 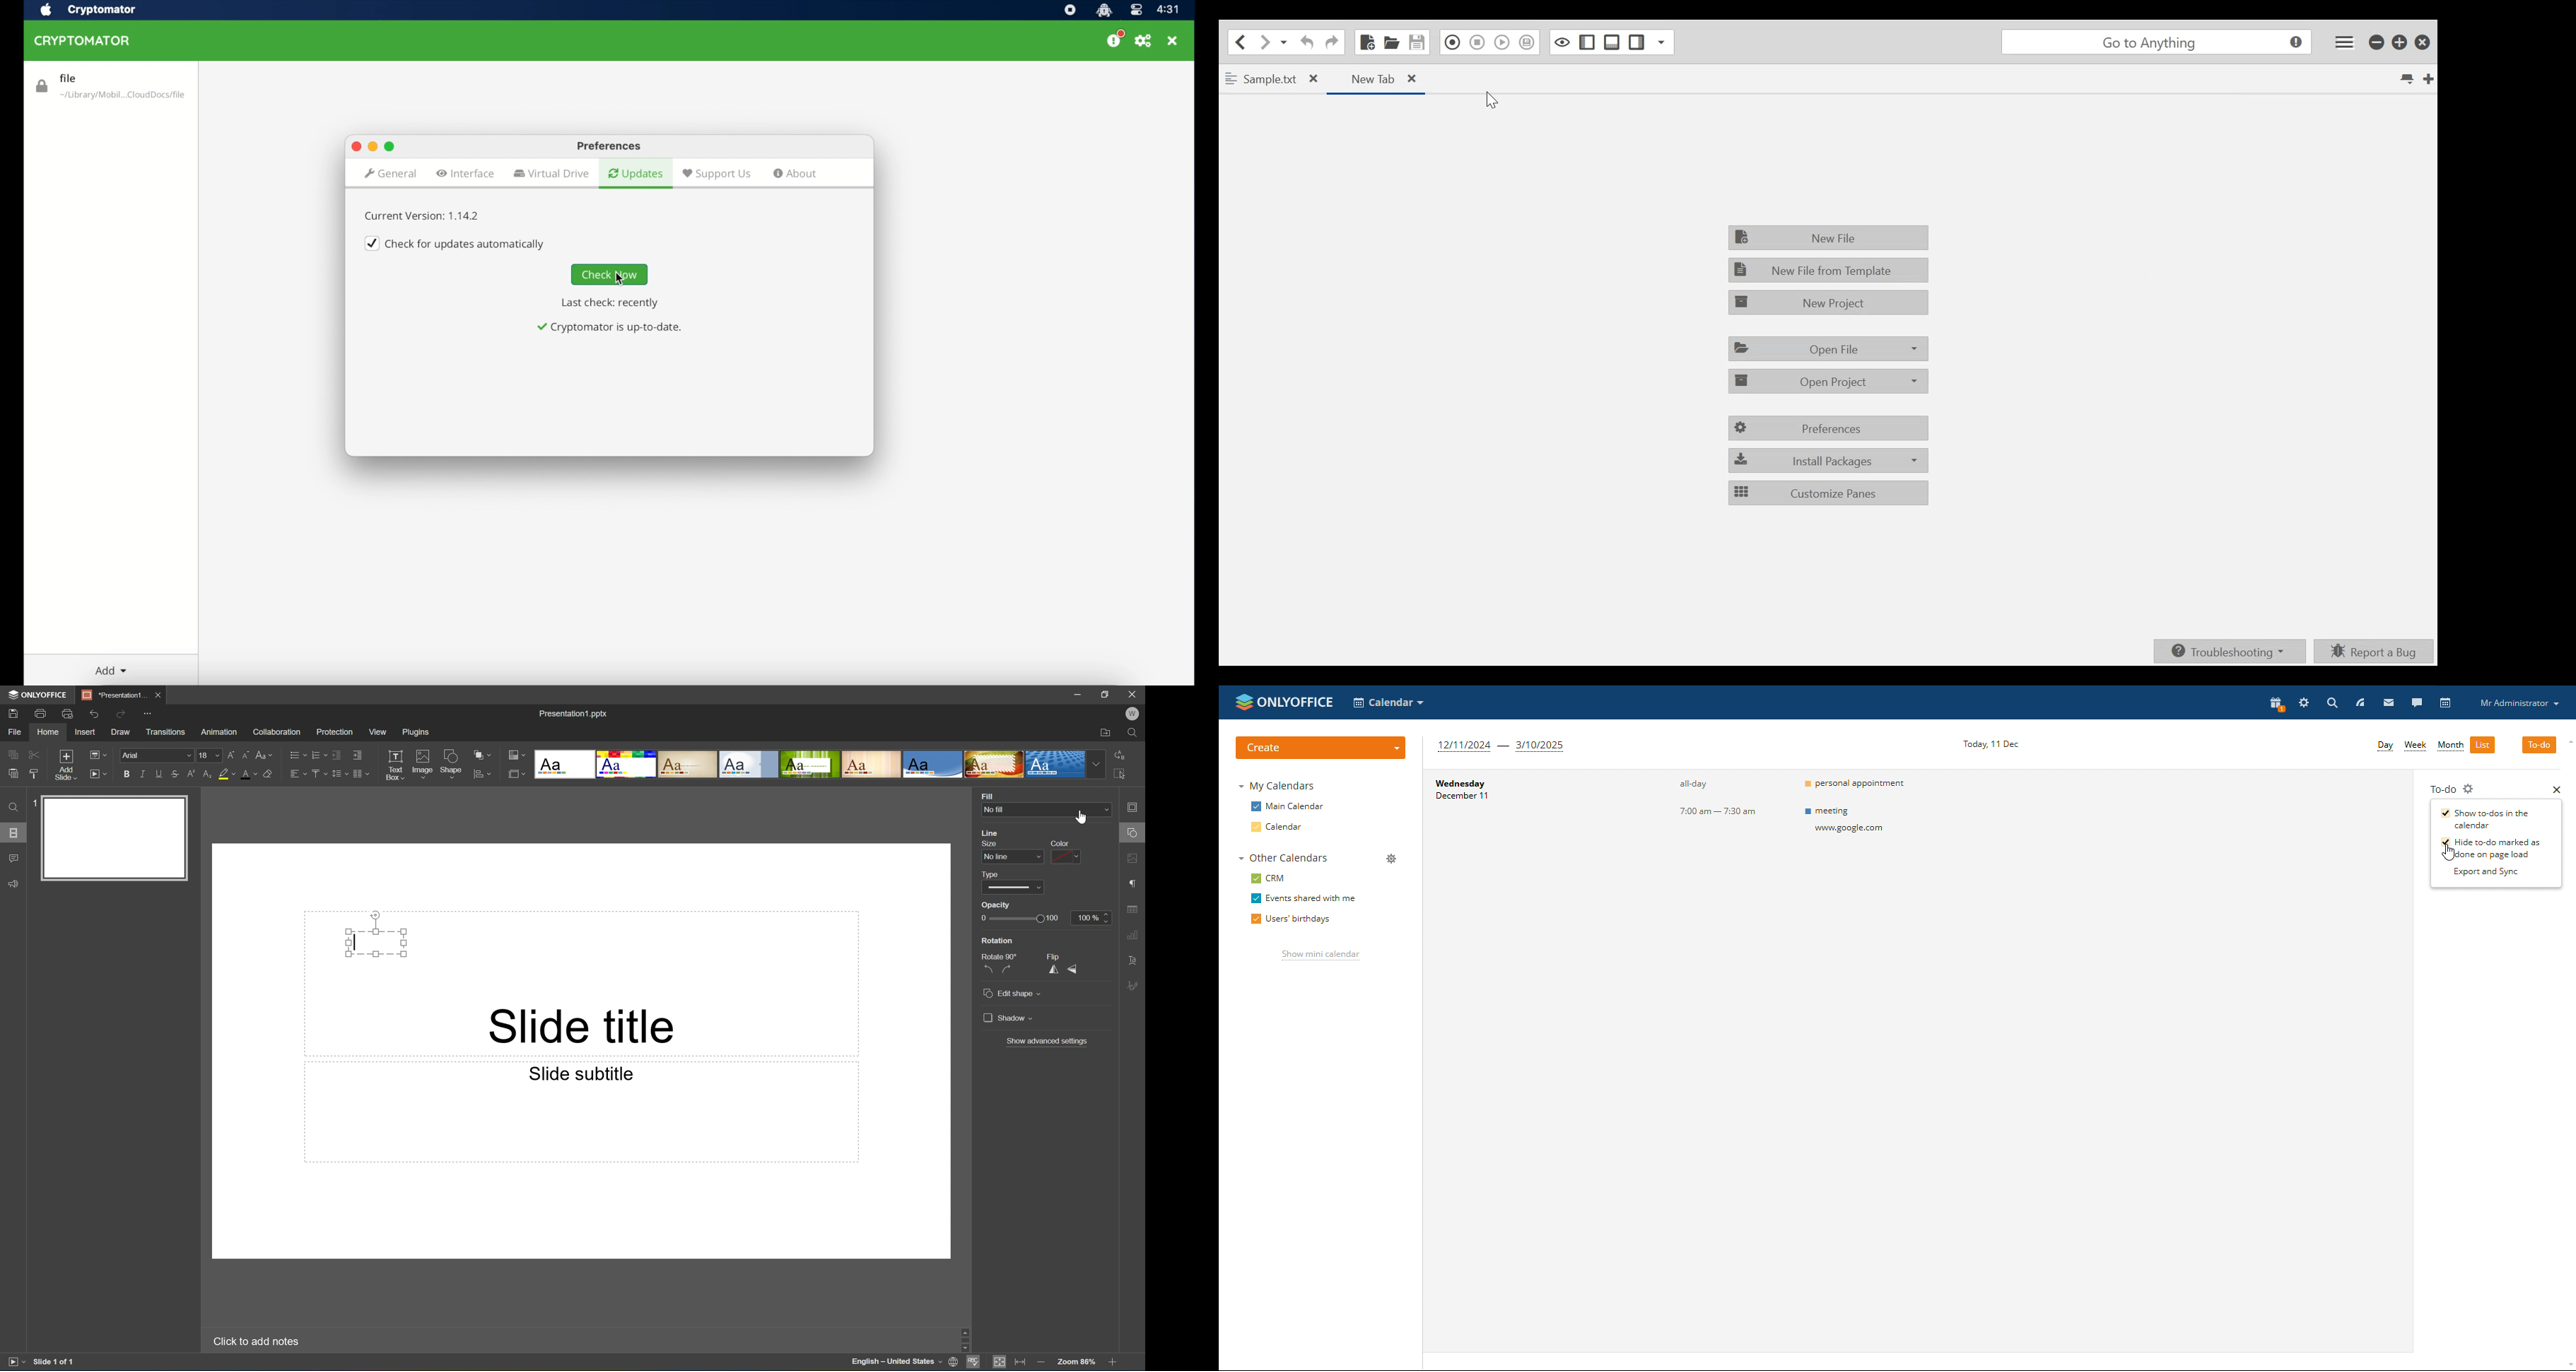 I want to click on Insert, so click(x=85, y=732).